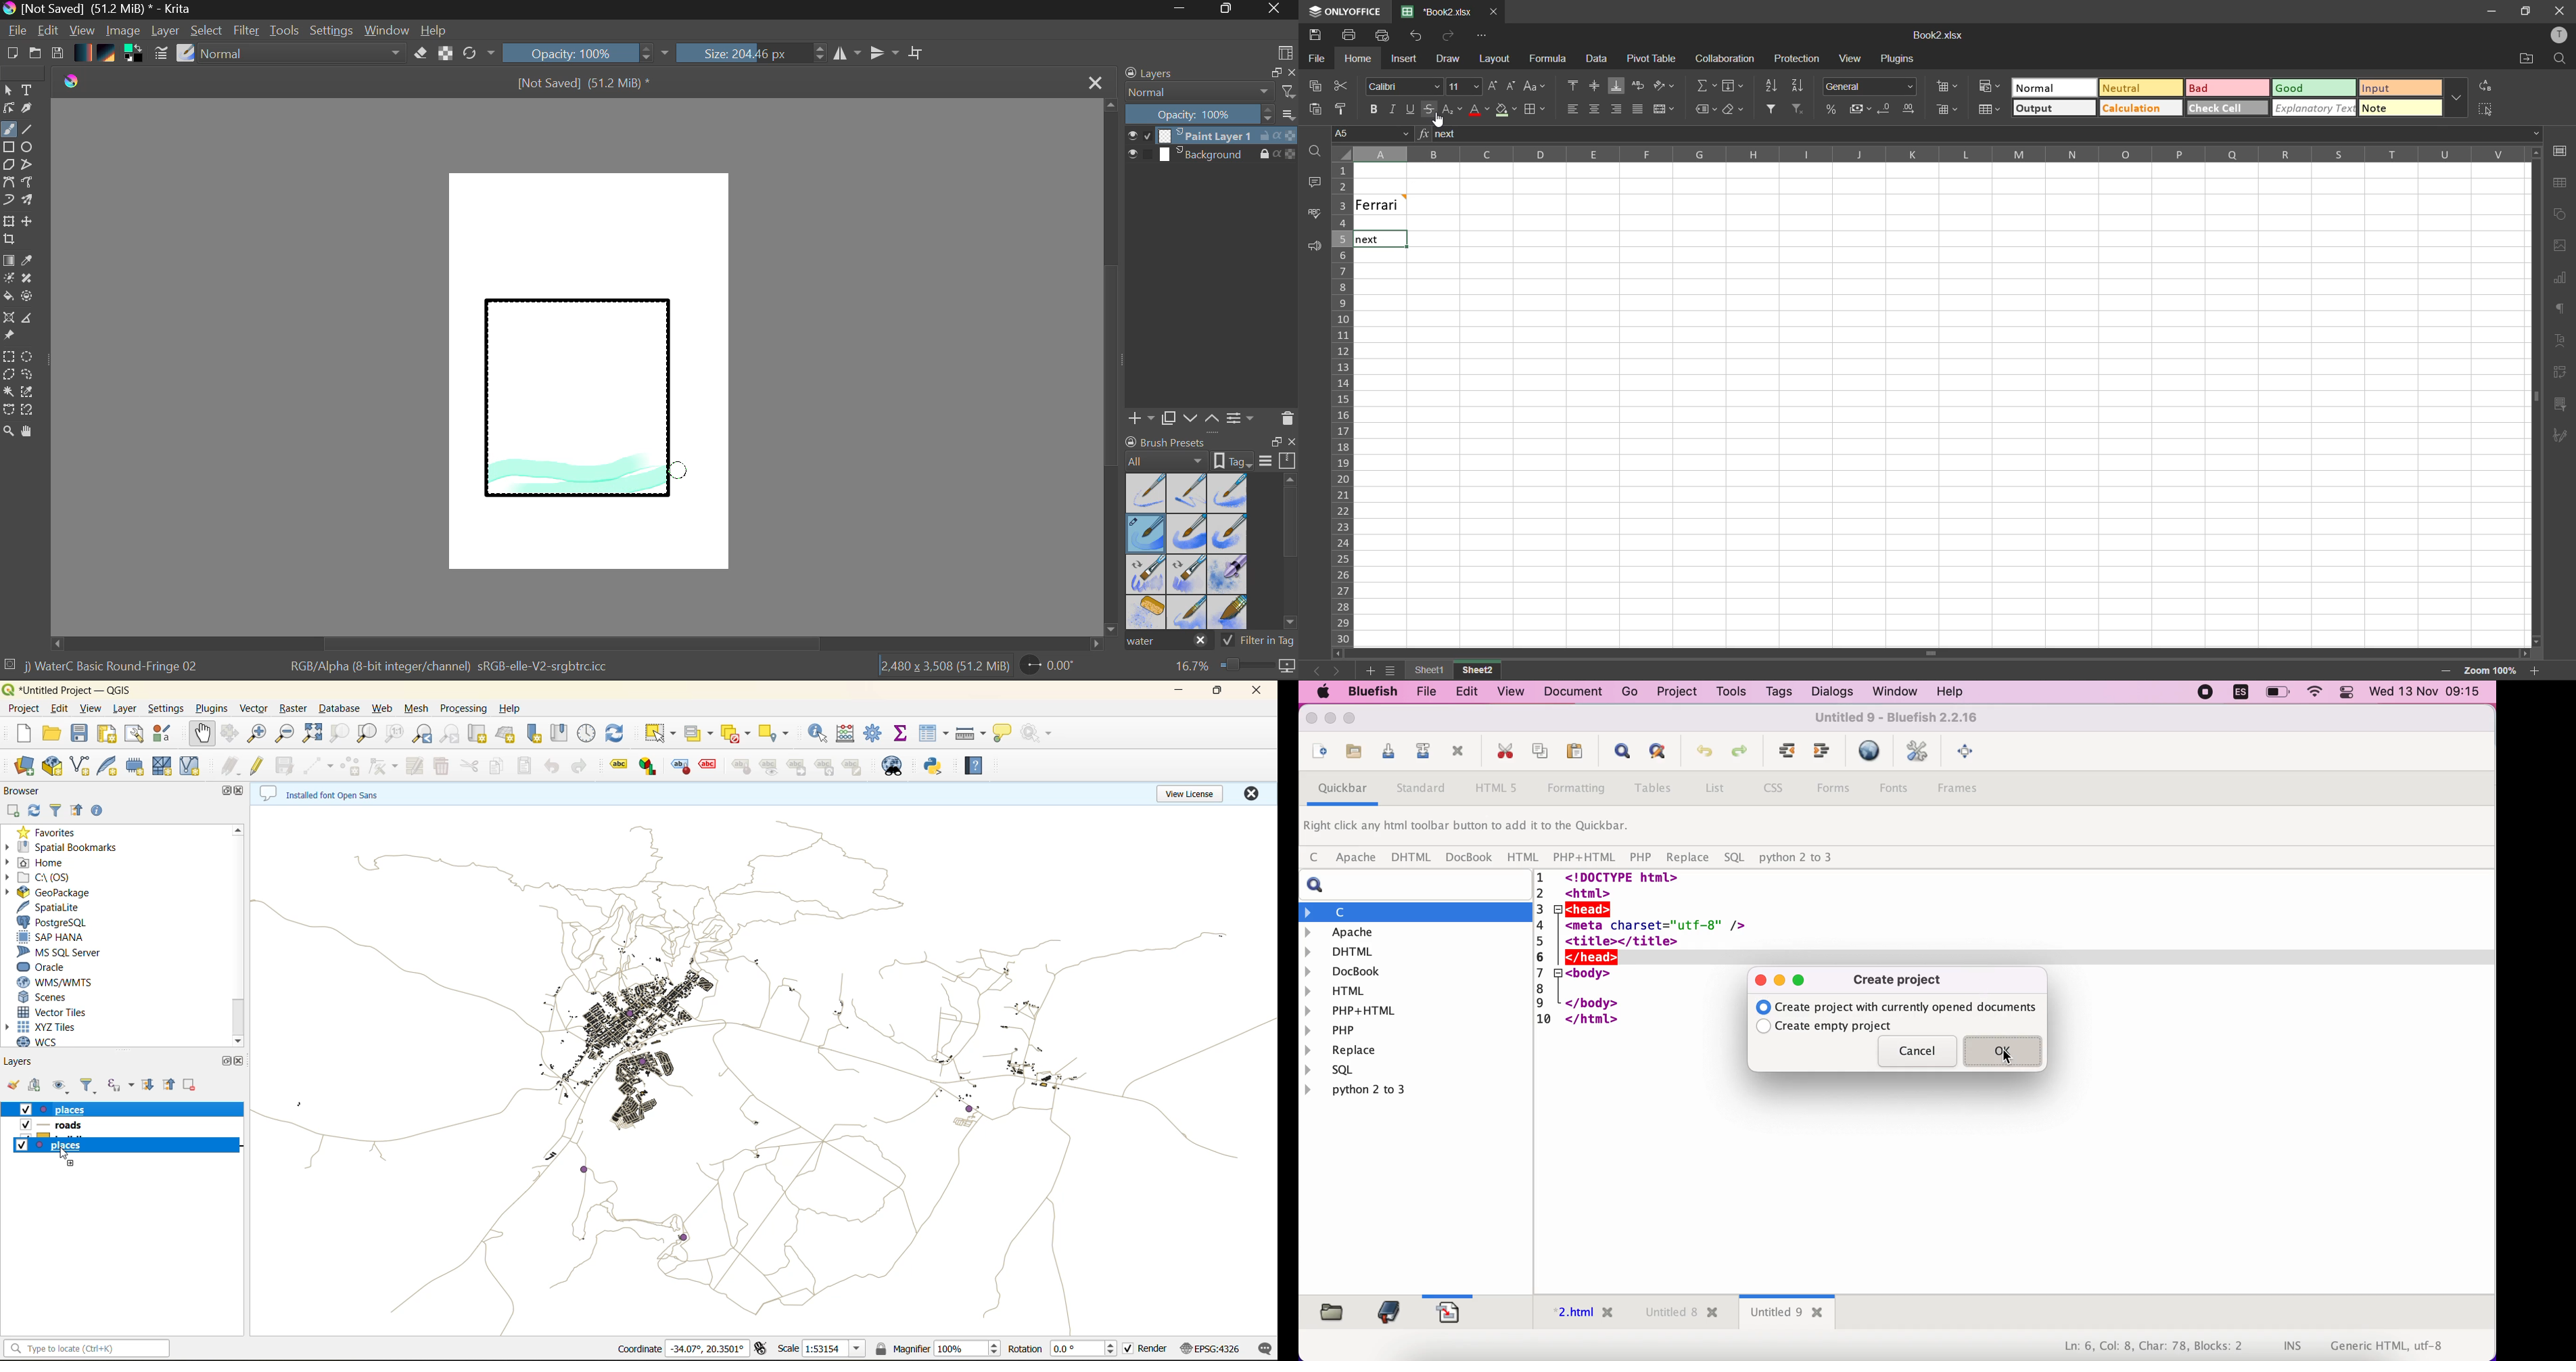 This screenshot has height=1372, width=2576. What do you see at coordinates (2562, 279) in the screenshot?
I see `charts` at bounding box center [2562, 279].